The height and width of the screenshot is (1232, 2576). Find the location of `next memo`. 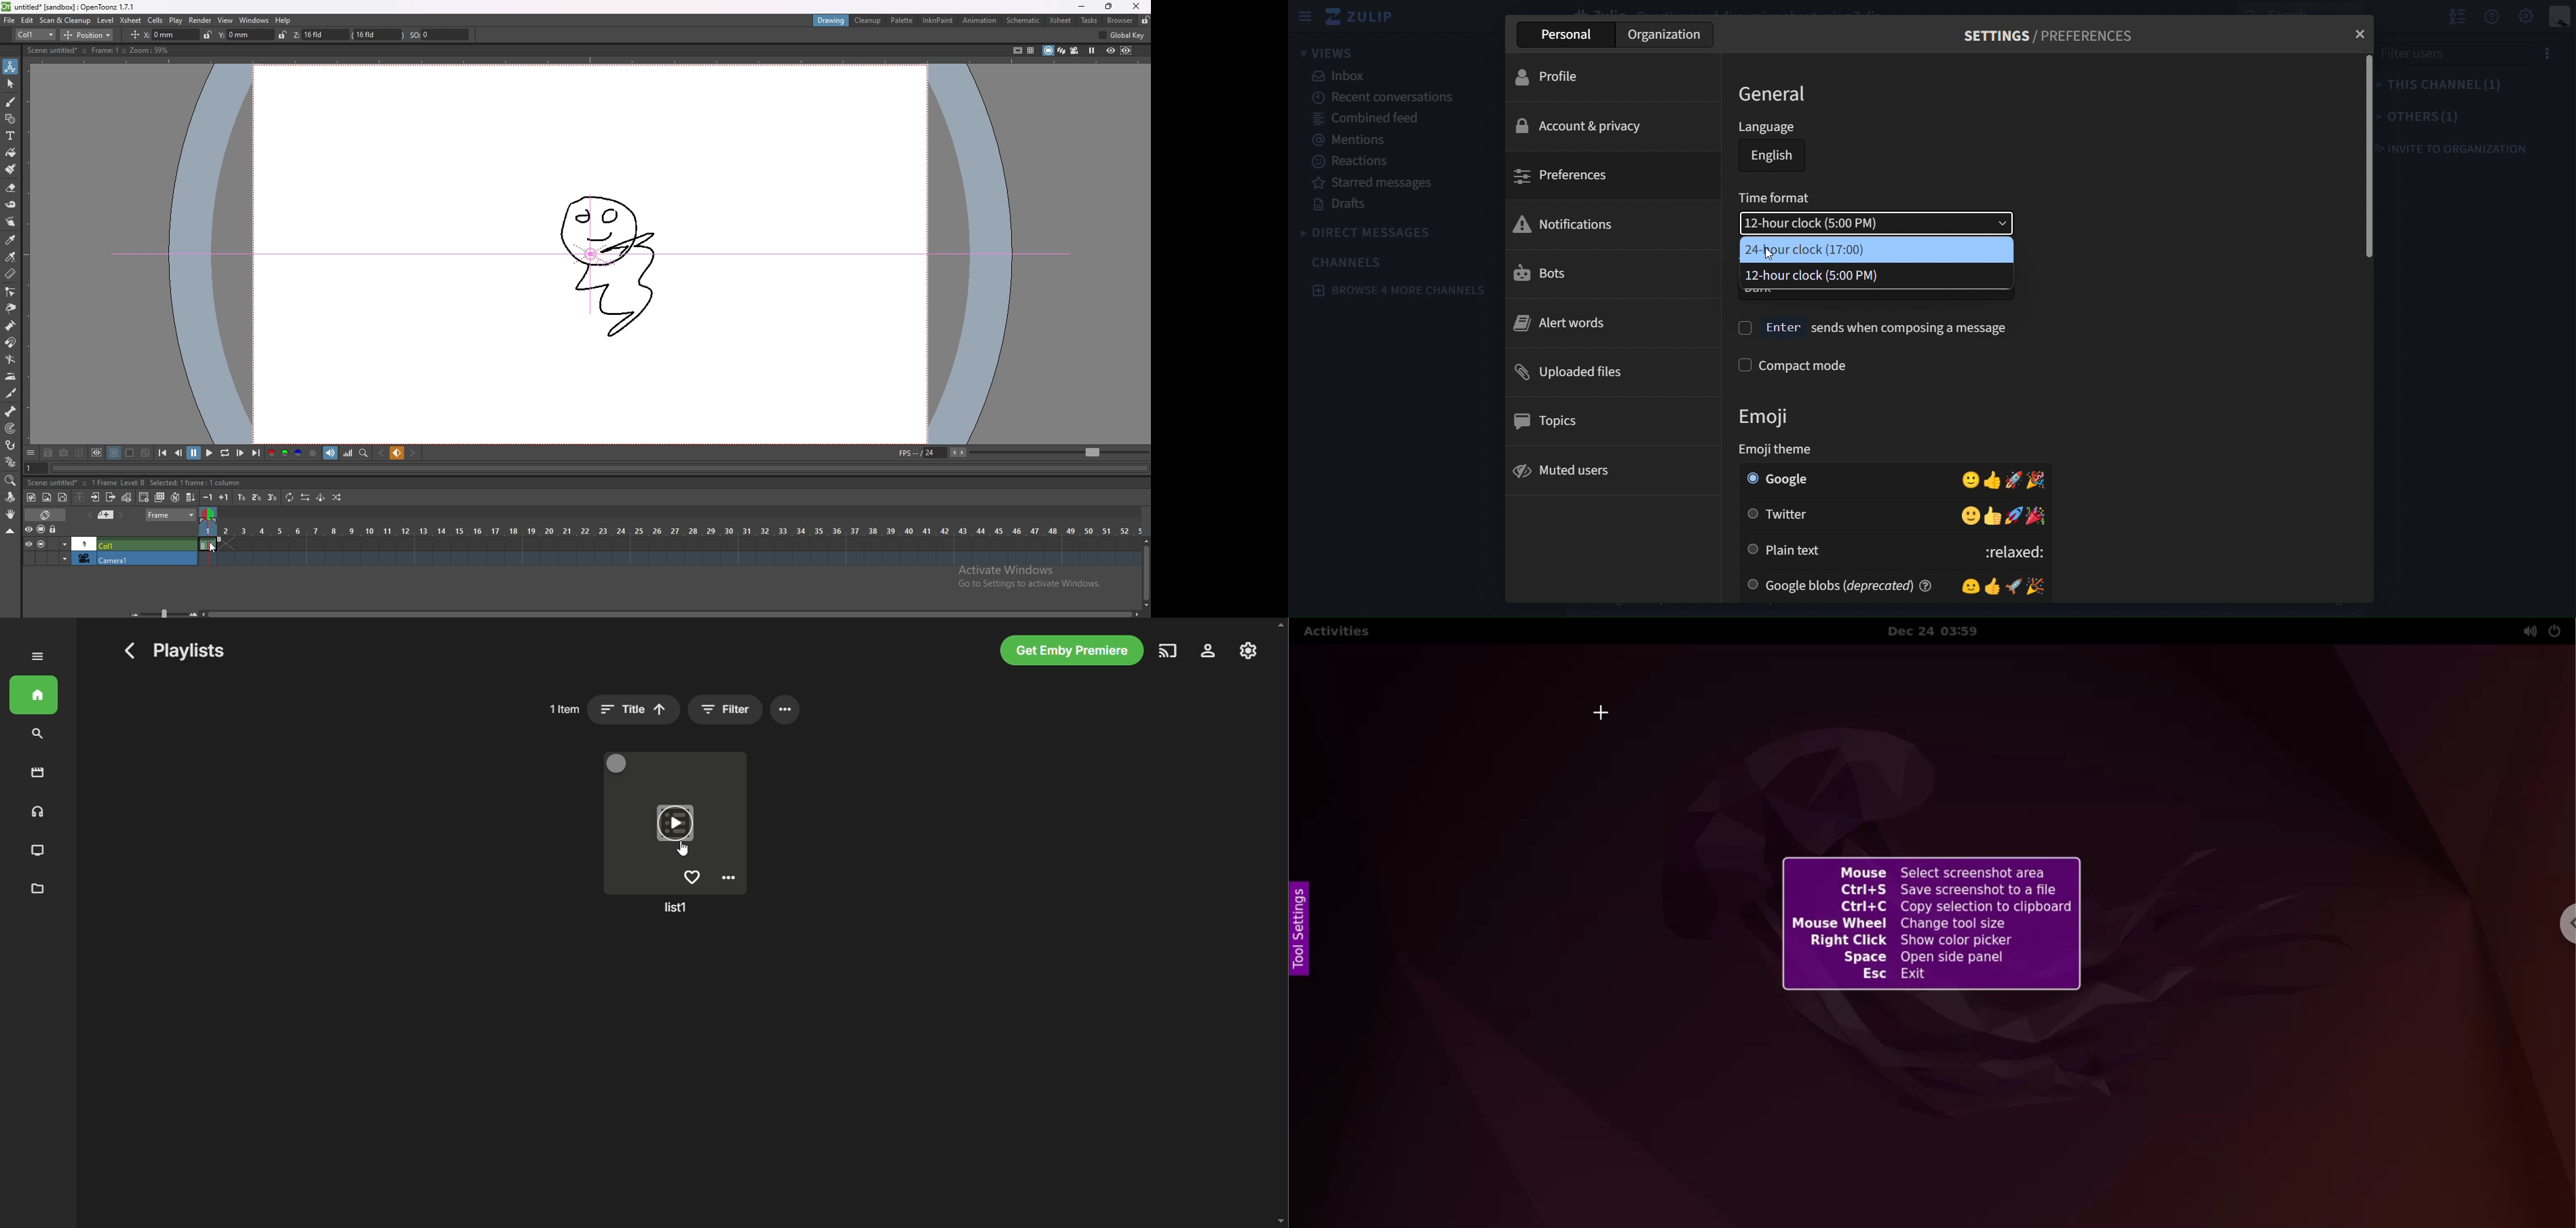

next memo is located at coordinates (121, 515).